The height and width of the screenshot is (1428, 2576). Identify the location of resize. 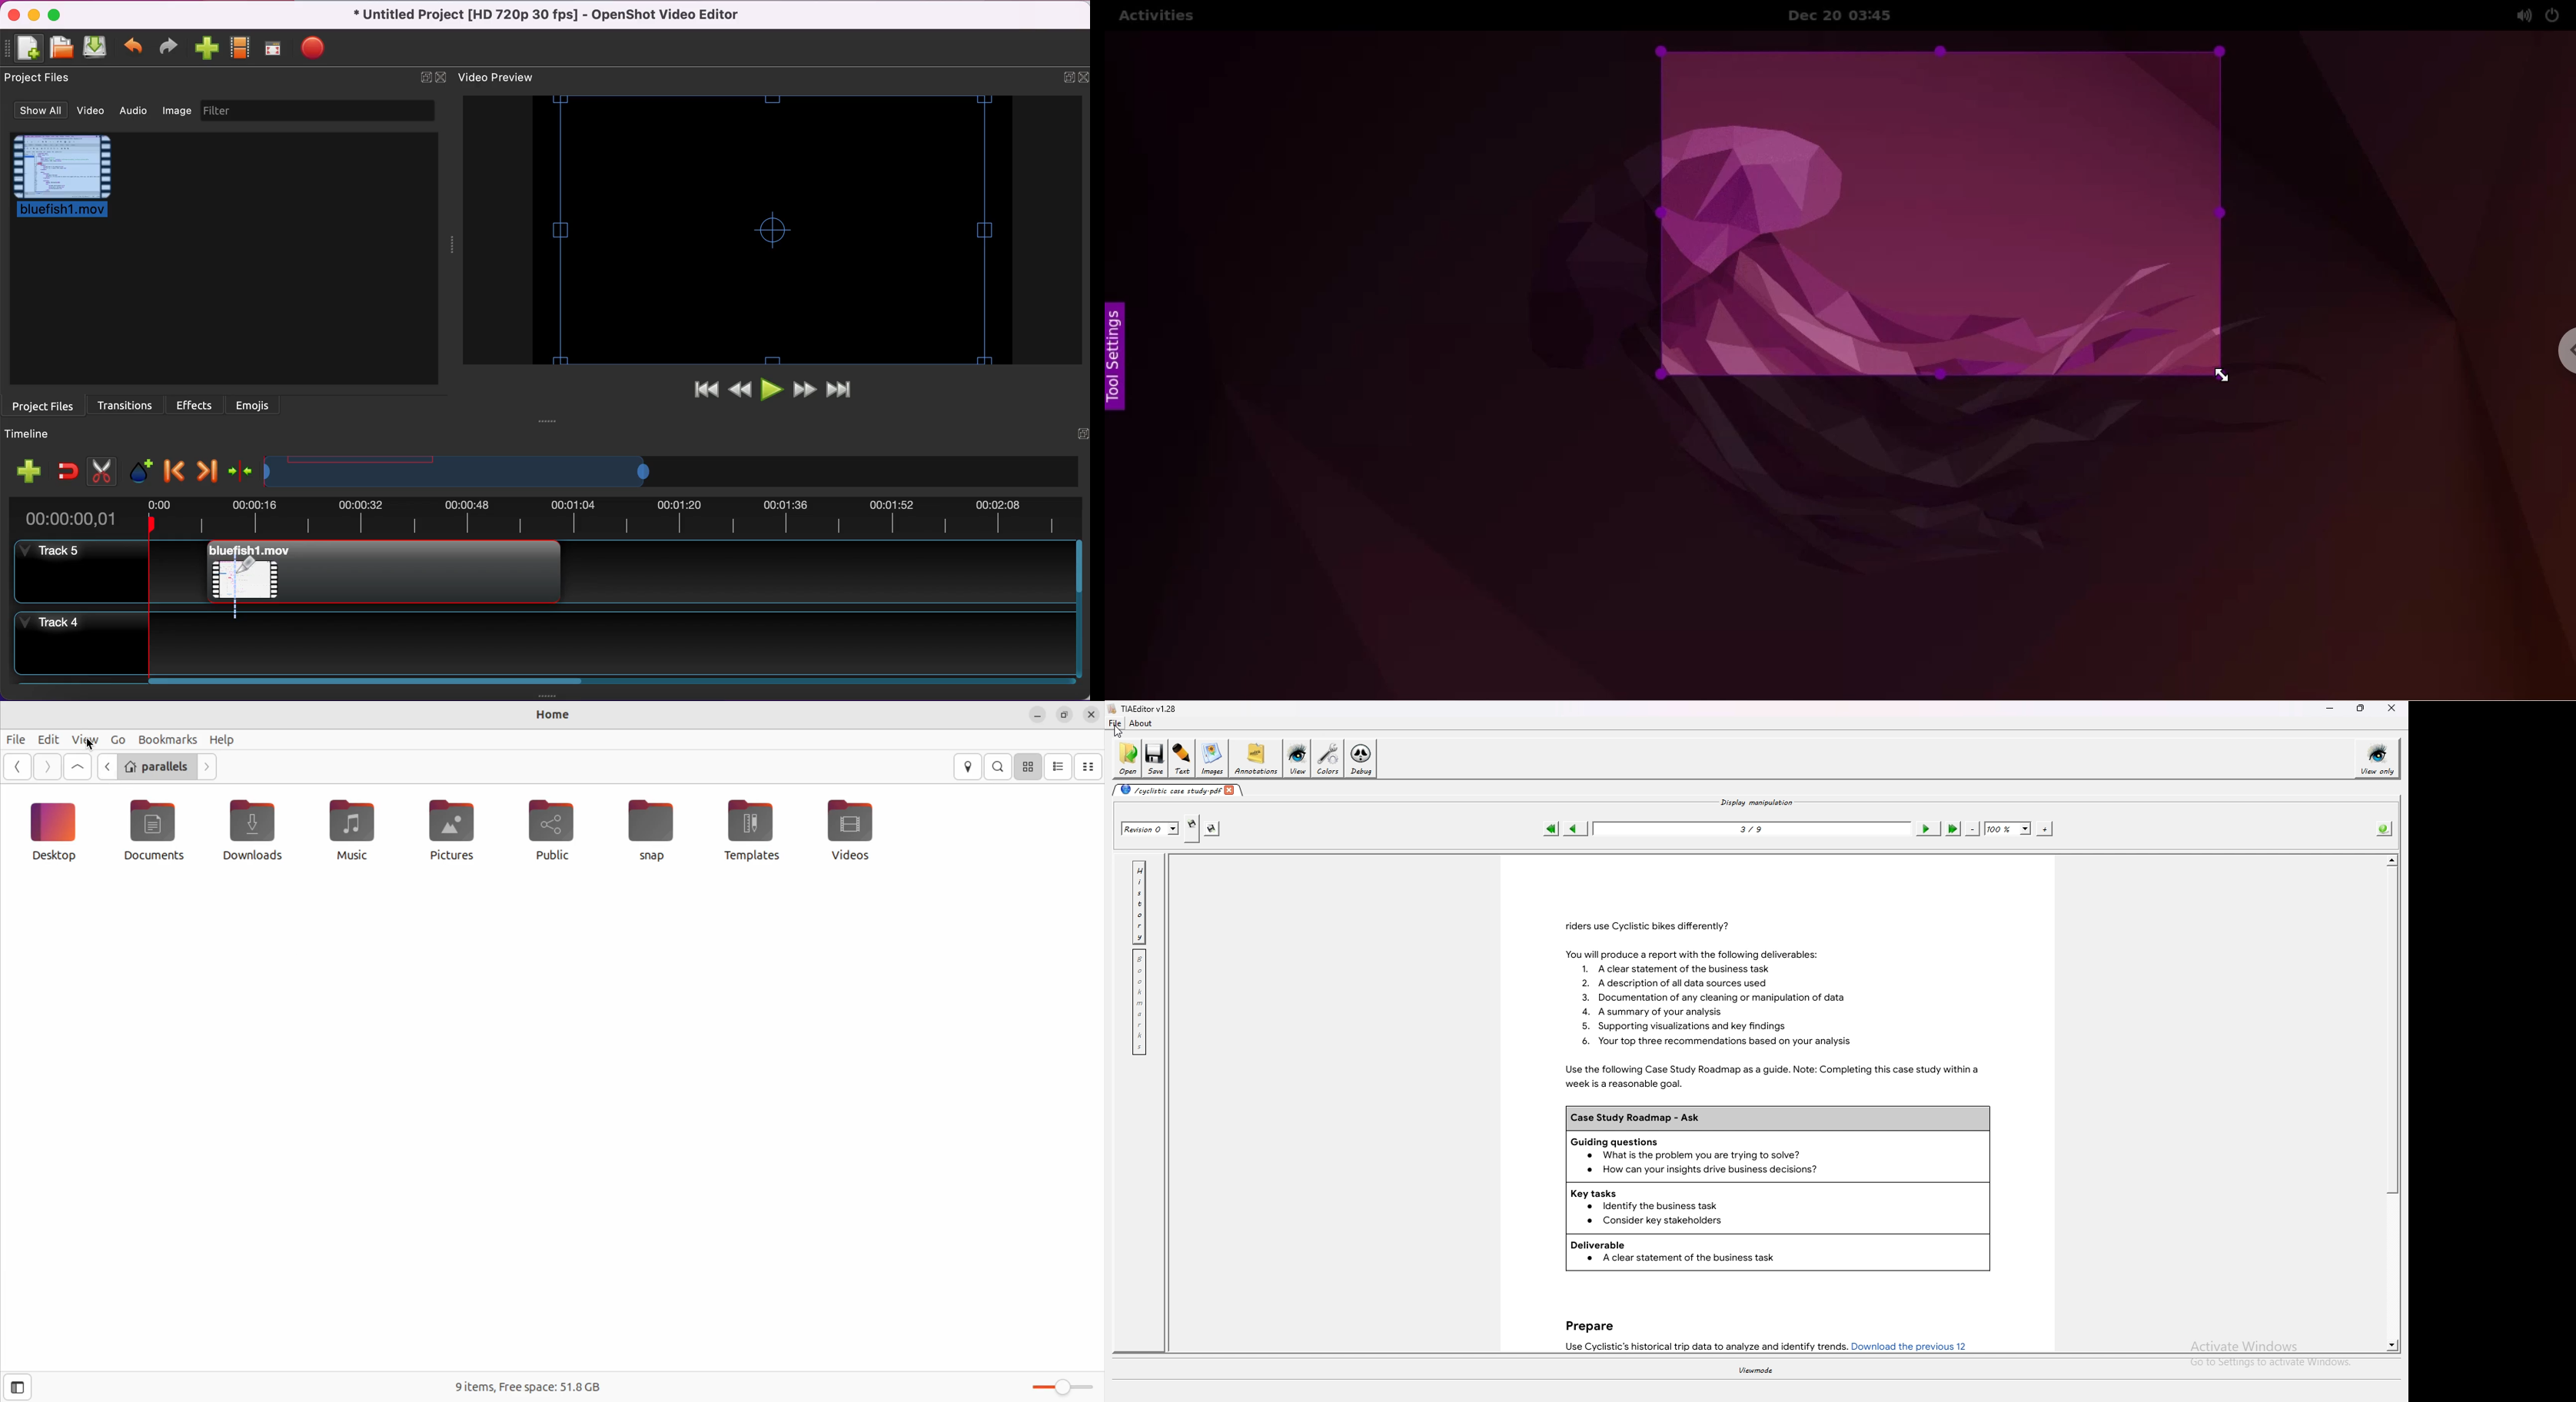
(1063, 716).